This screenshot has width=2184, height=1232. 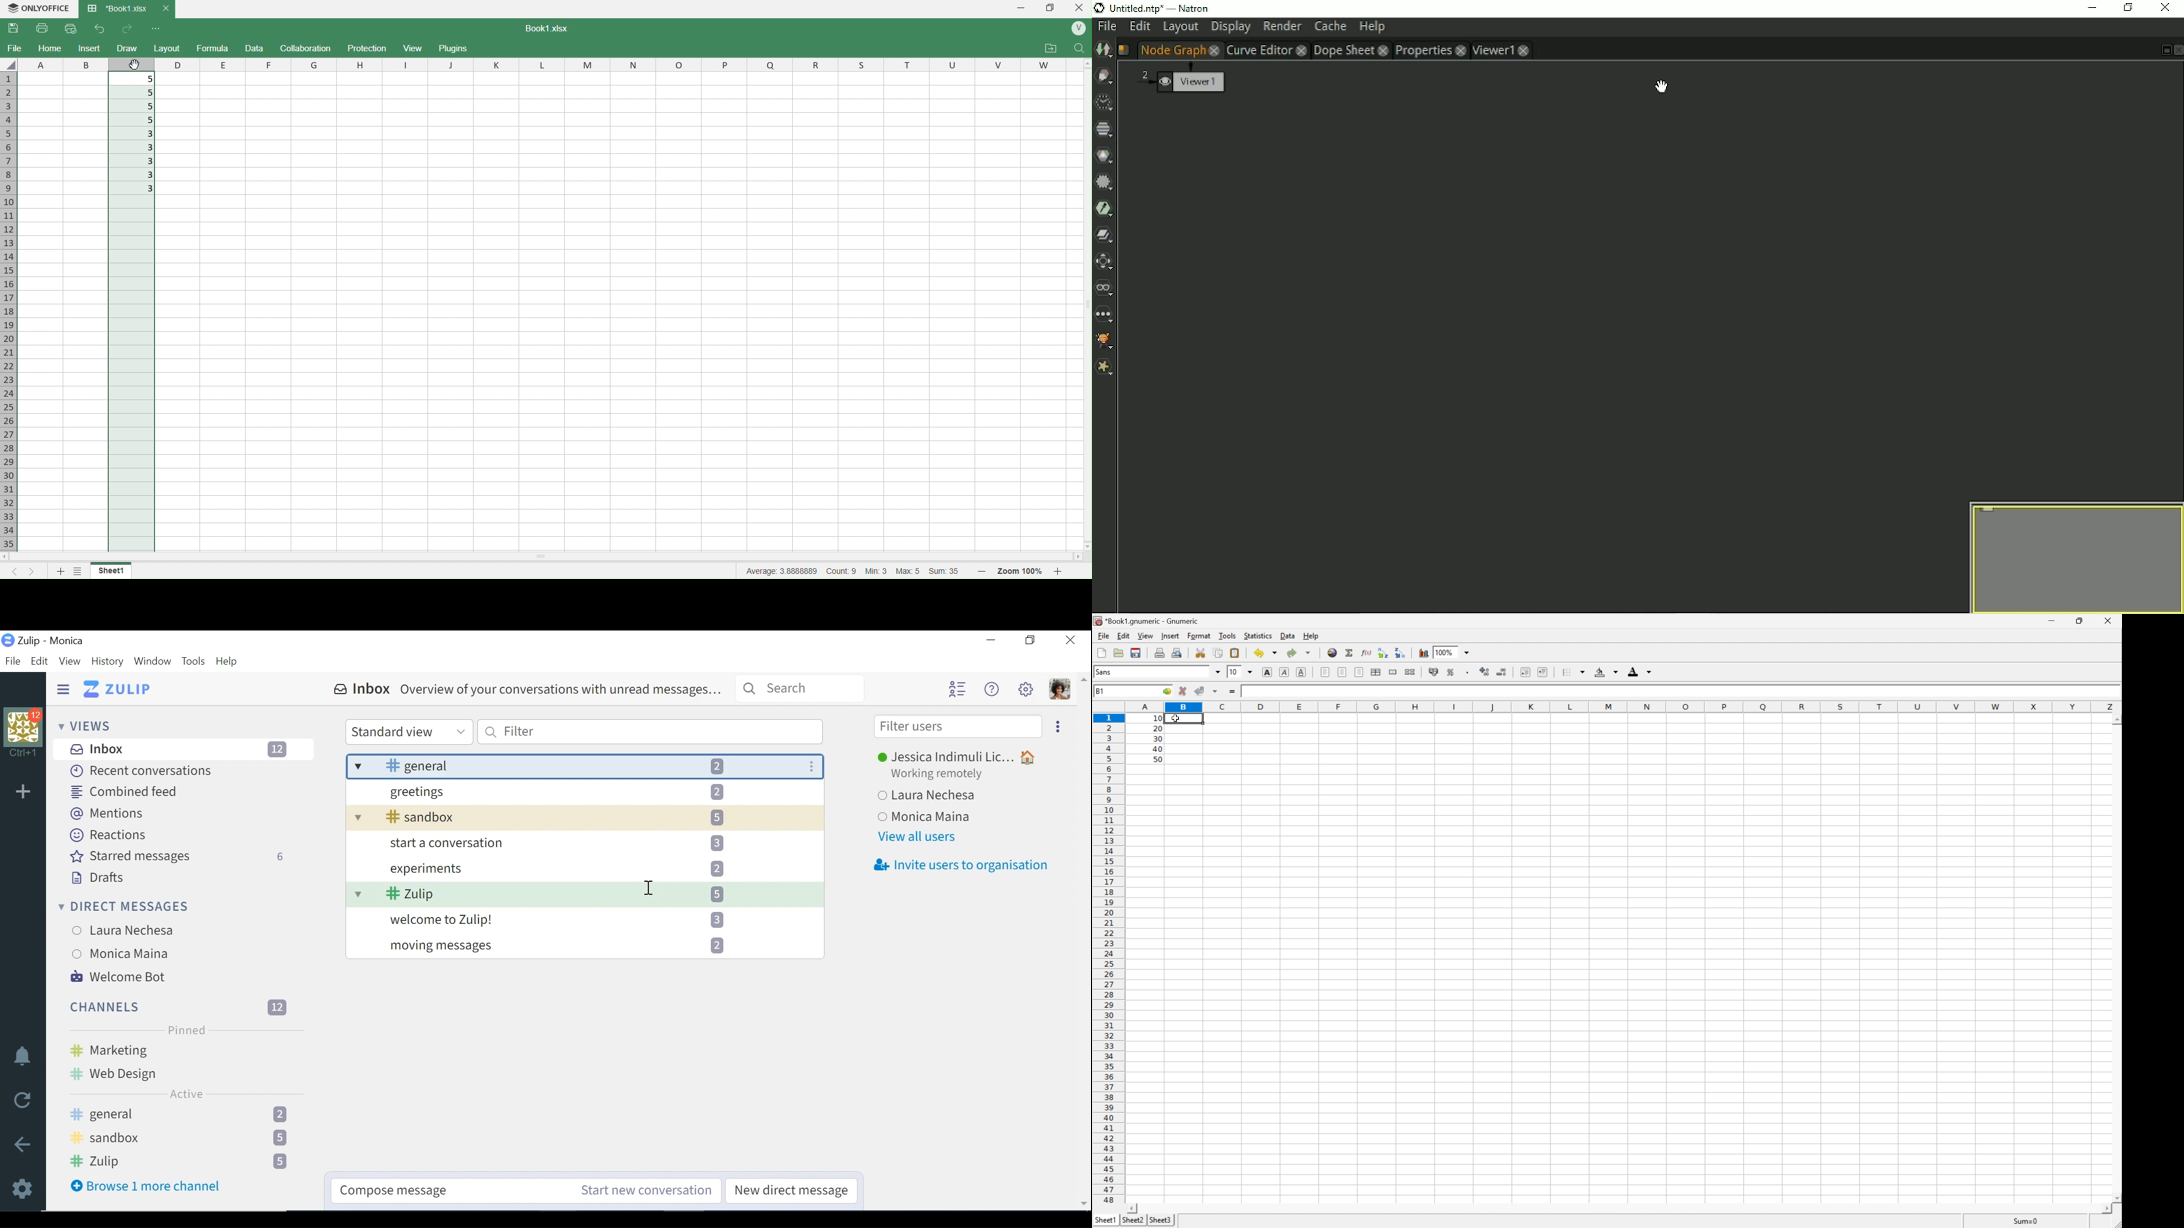 What do you see at coordinates (1525, 671) in the screenshot?
I see `Decrease indent, and align the contents to the left` at bounding box center [1525, 671].